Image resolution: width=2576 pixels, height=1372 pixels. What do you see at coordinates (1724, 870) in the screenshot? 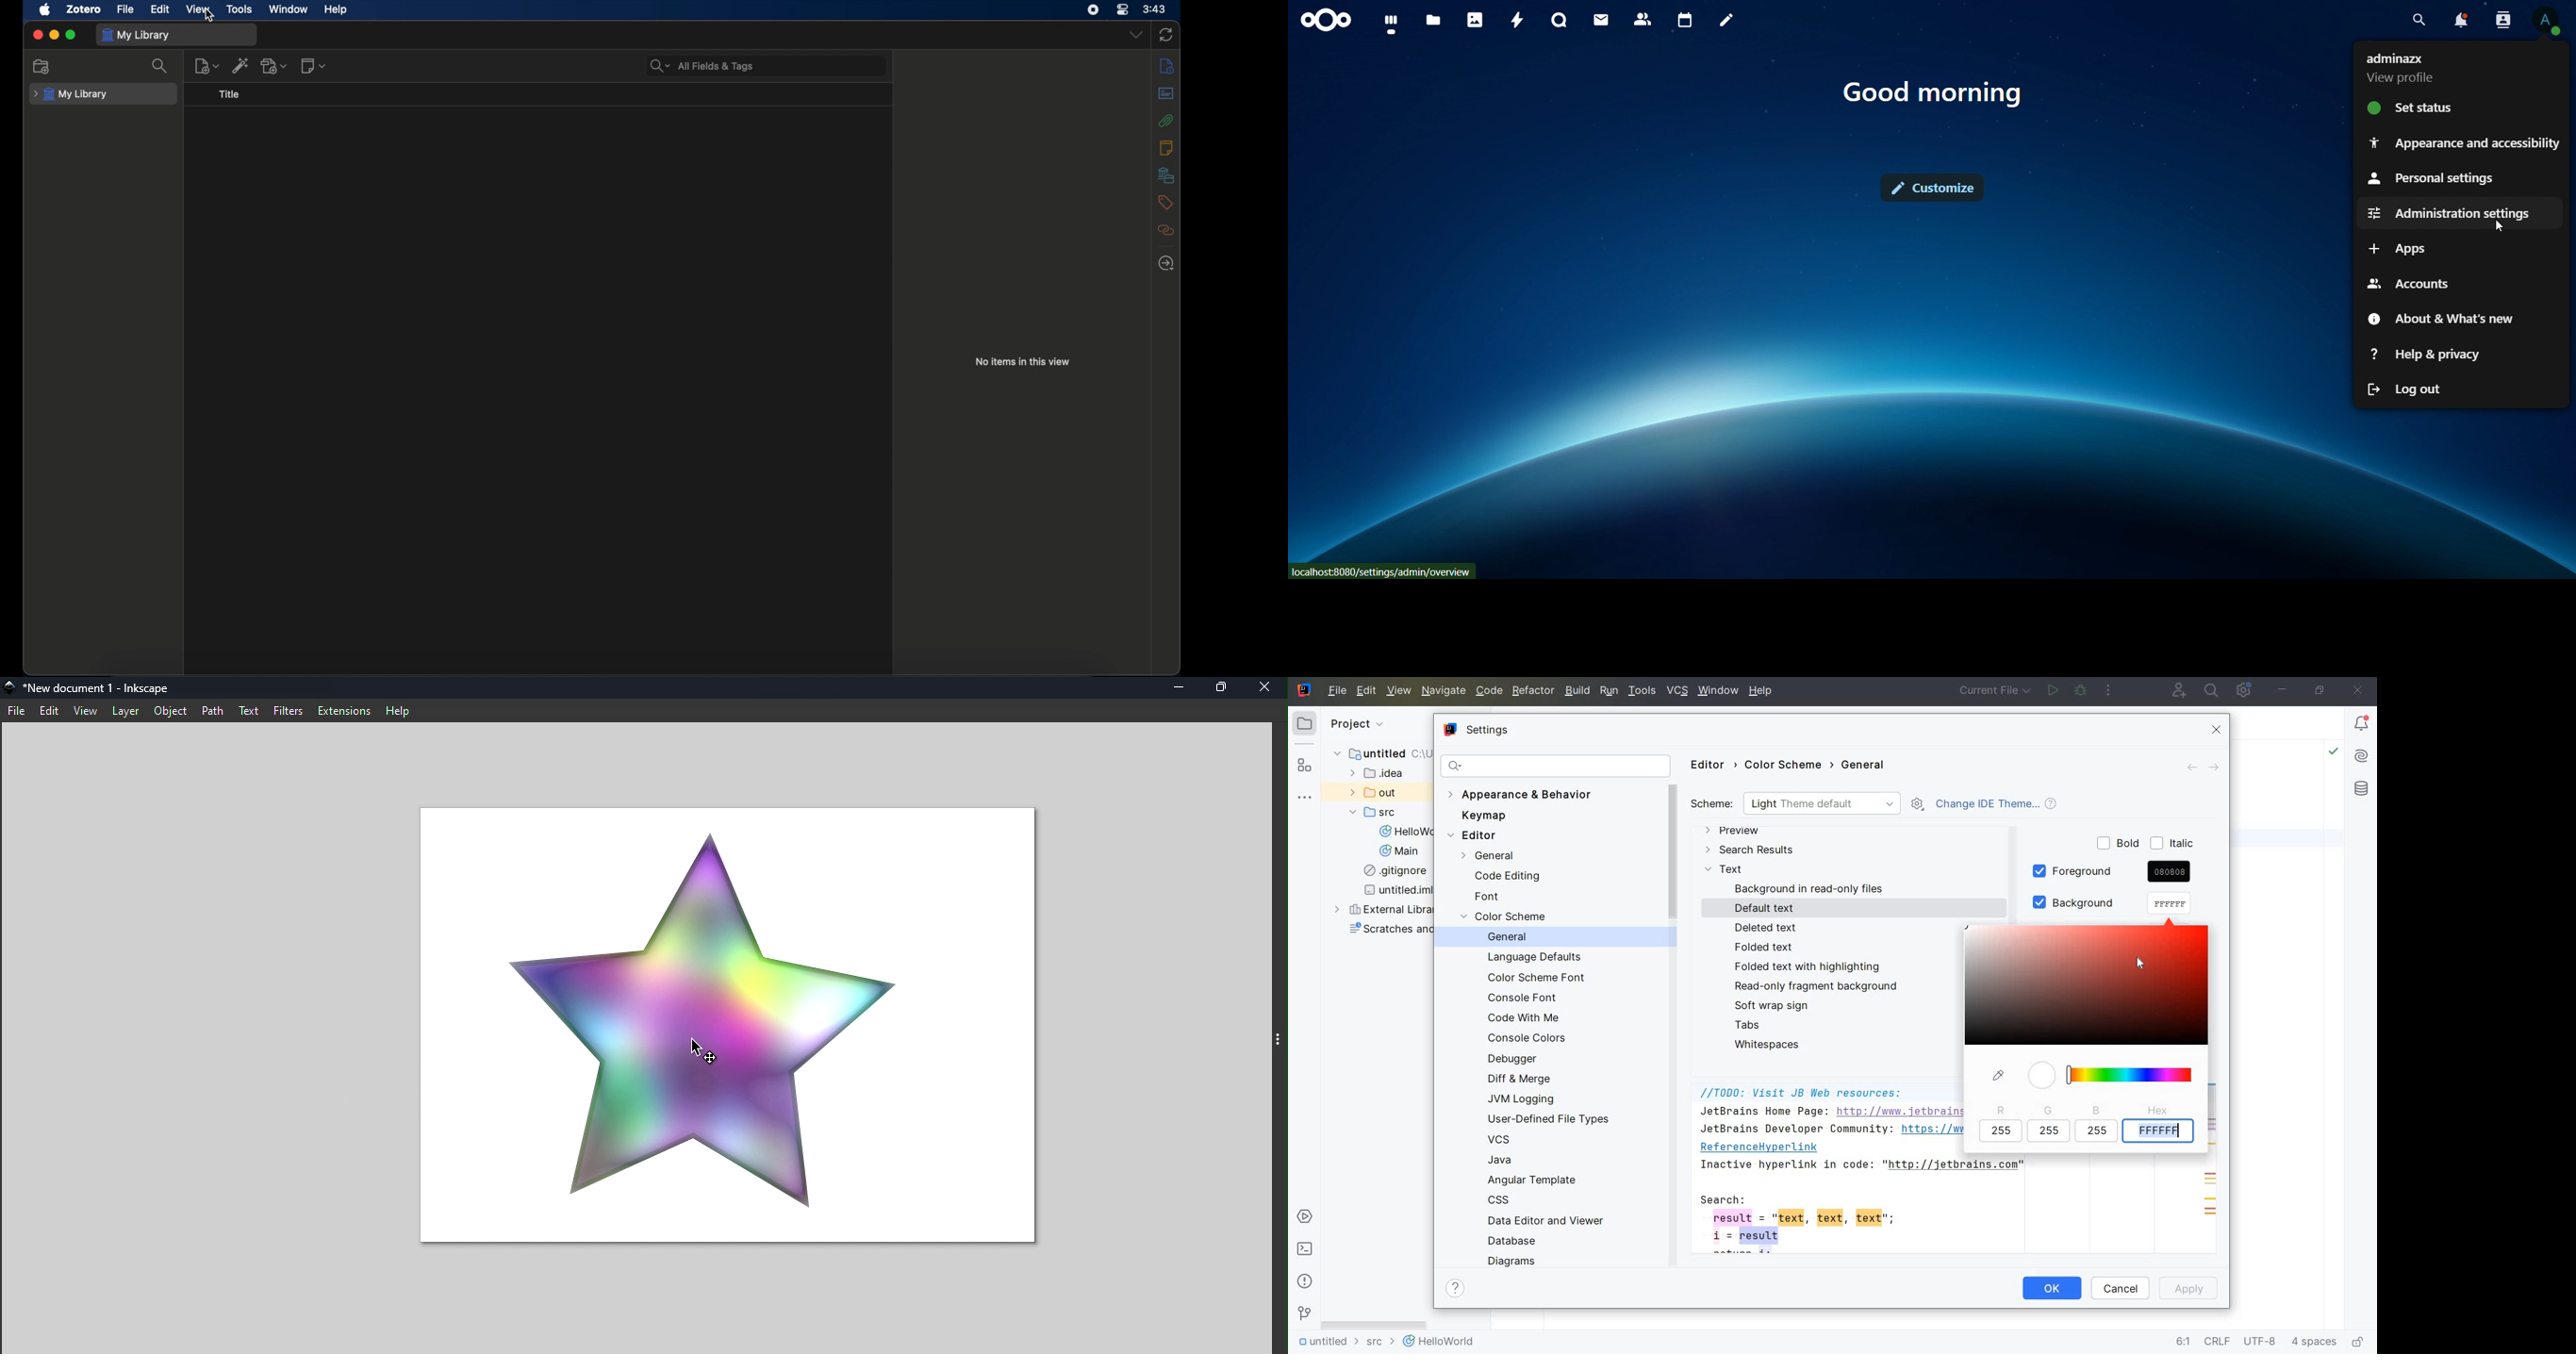
I see `TEXT` at bounding box center [1724, 870].